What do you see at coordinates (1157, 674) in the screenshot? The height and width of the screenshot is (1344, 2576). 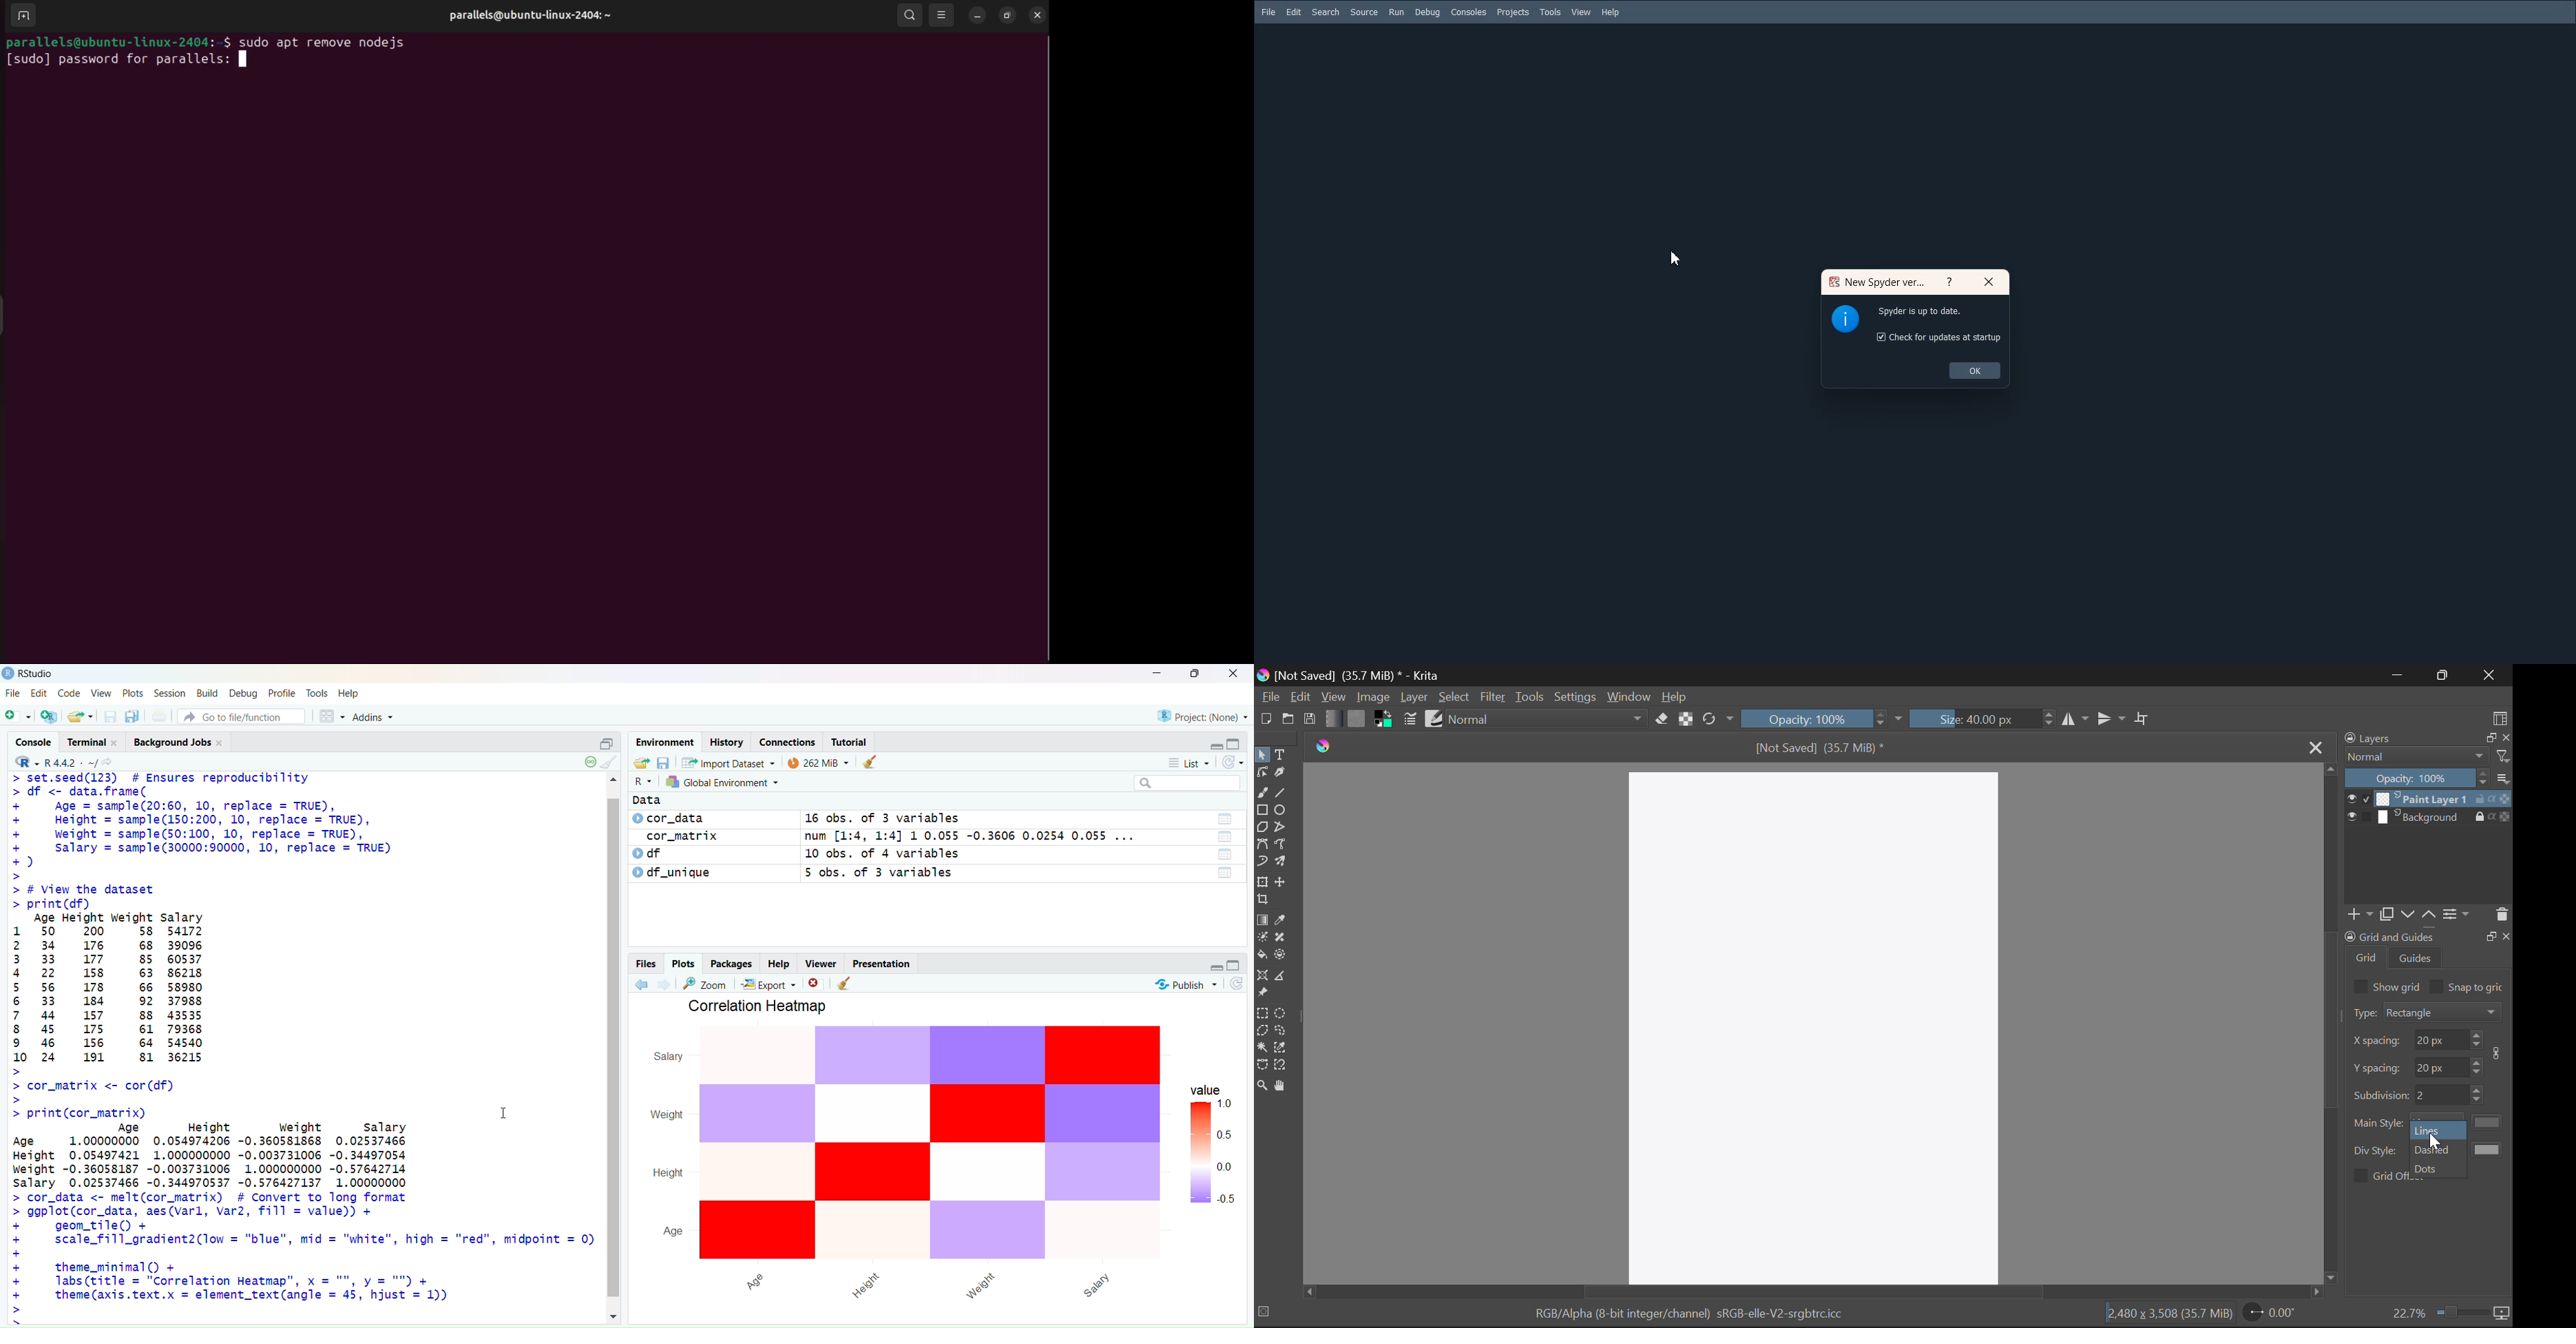 I see `Minimize` at bounding box center [1157, 674].